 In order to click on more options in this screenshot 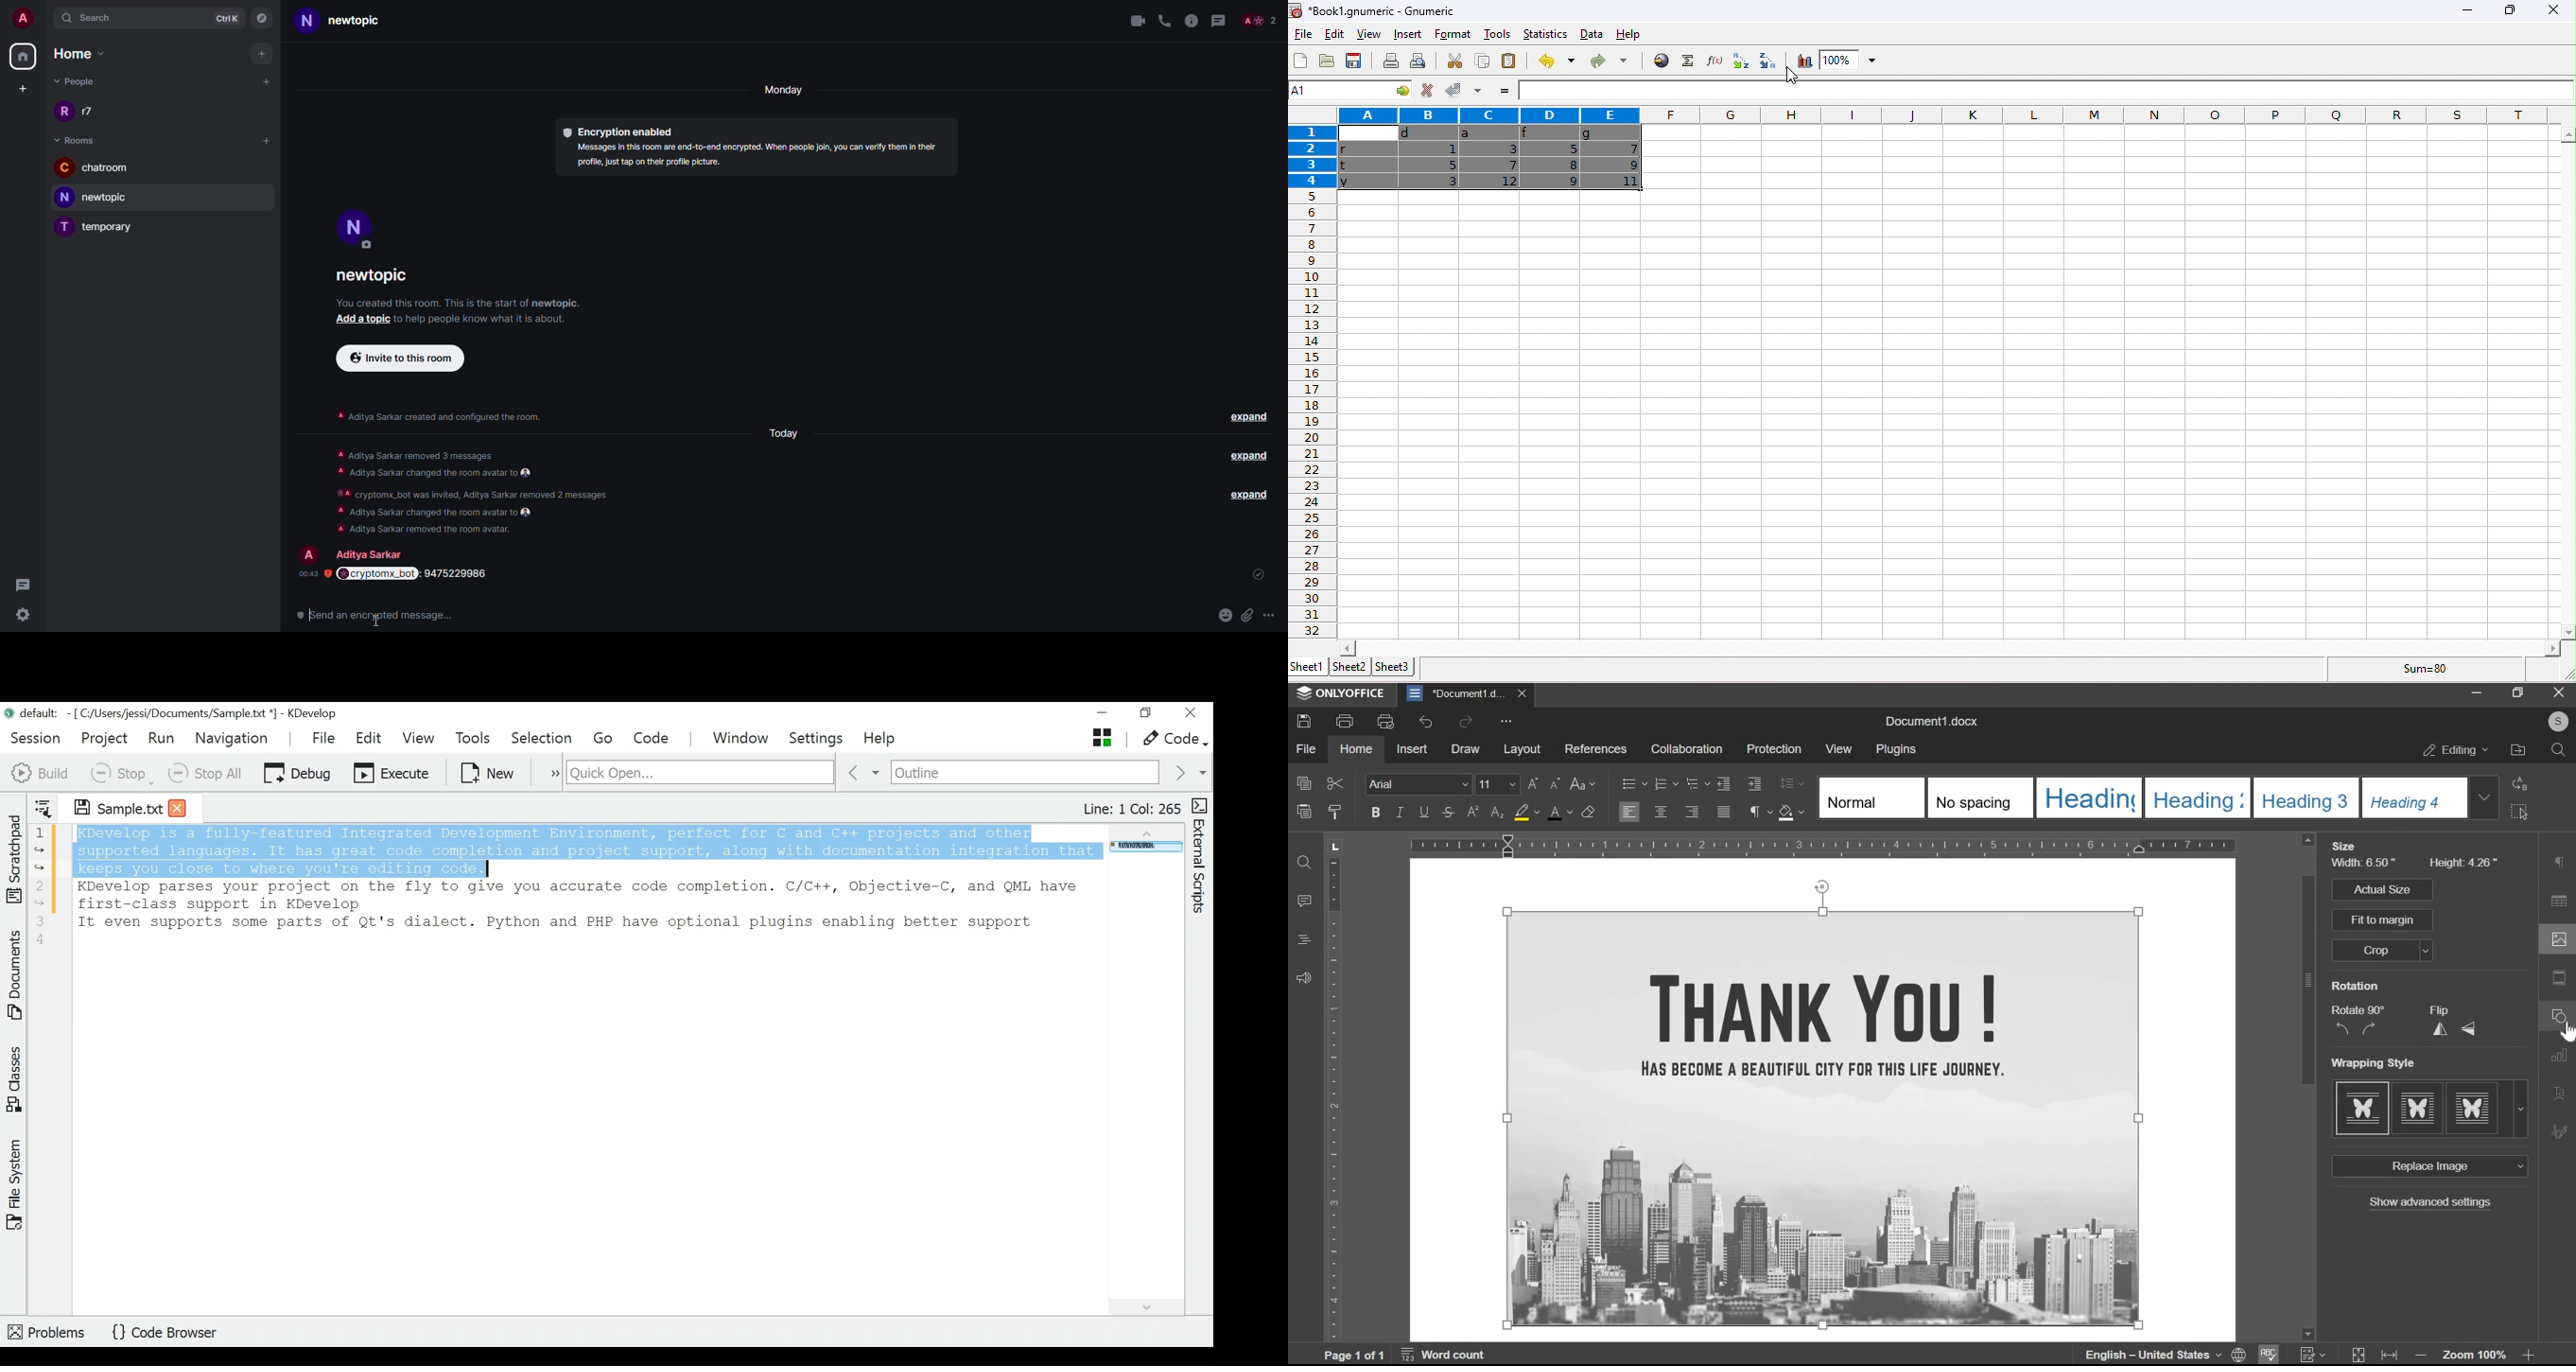, I will do `click(549, 772)`.